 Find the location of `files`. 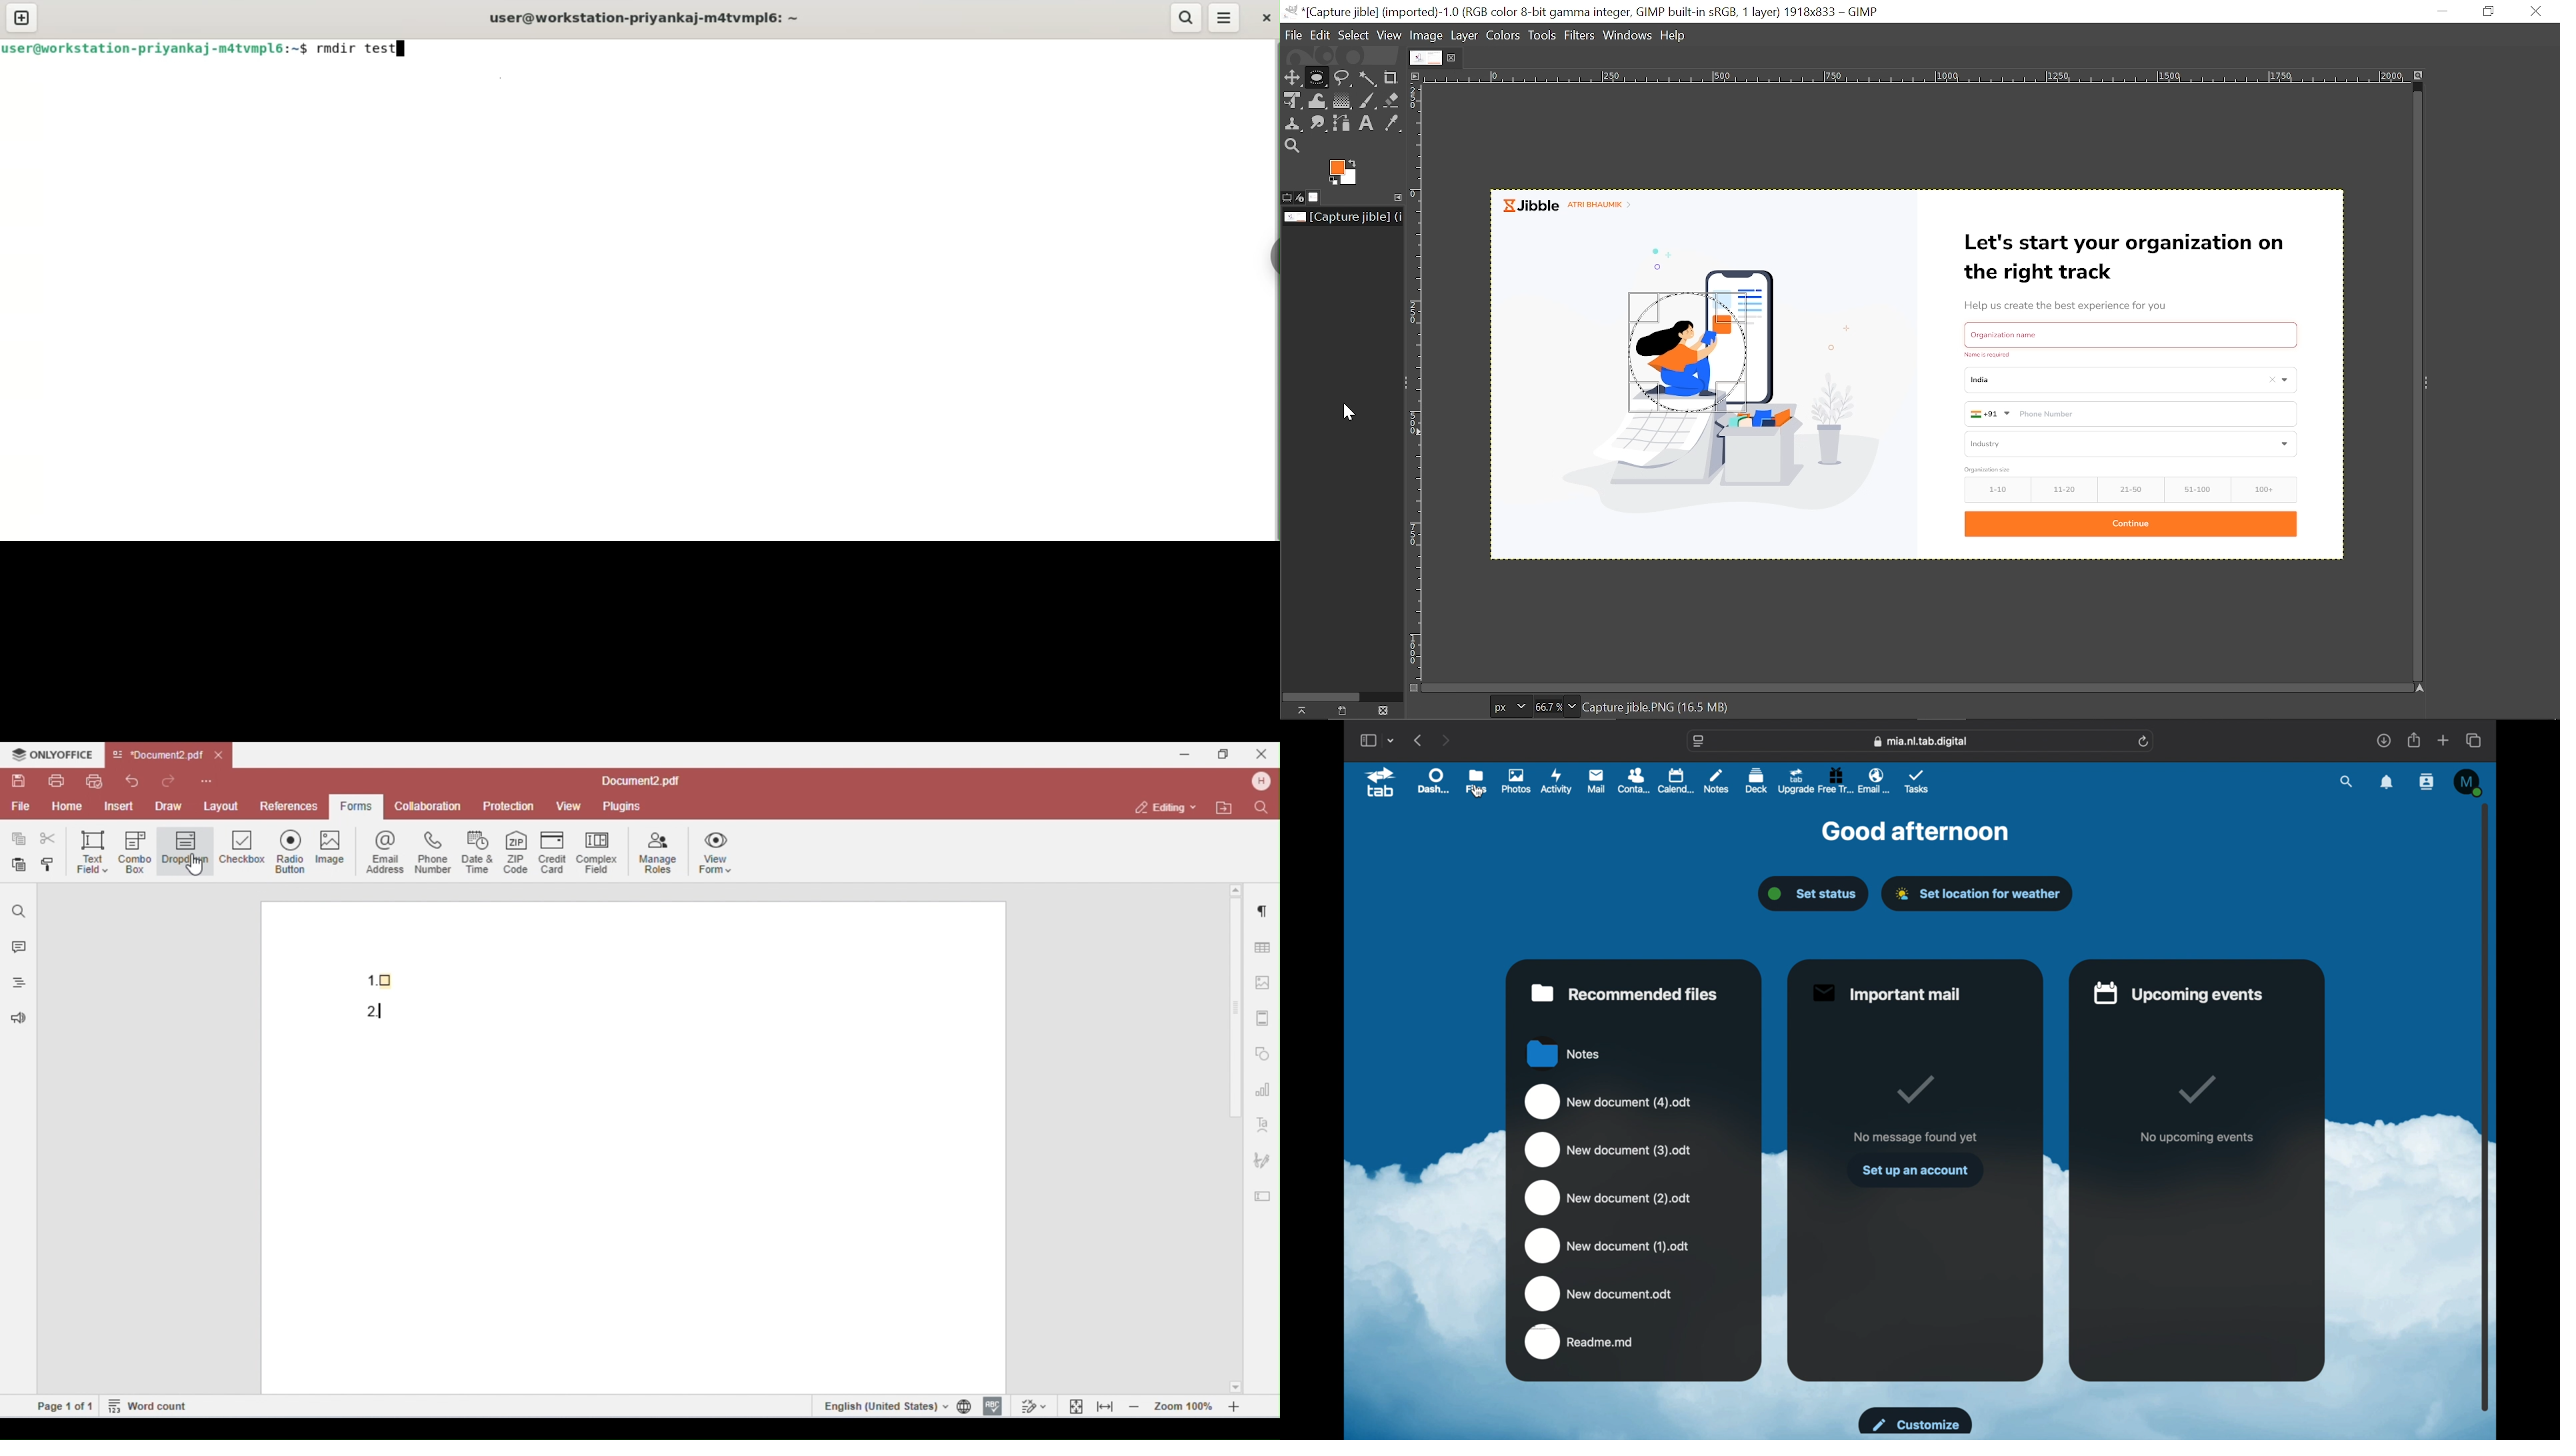

files is located at coordinates (1476, 782).